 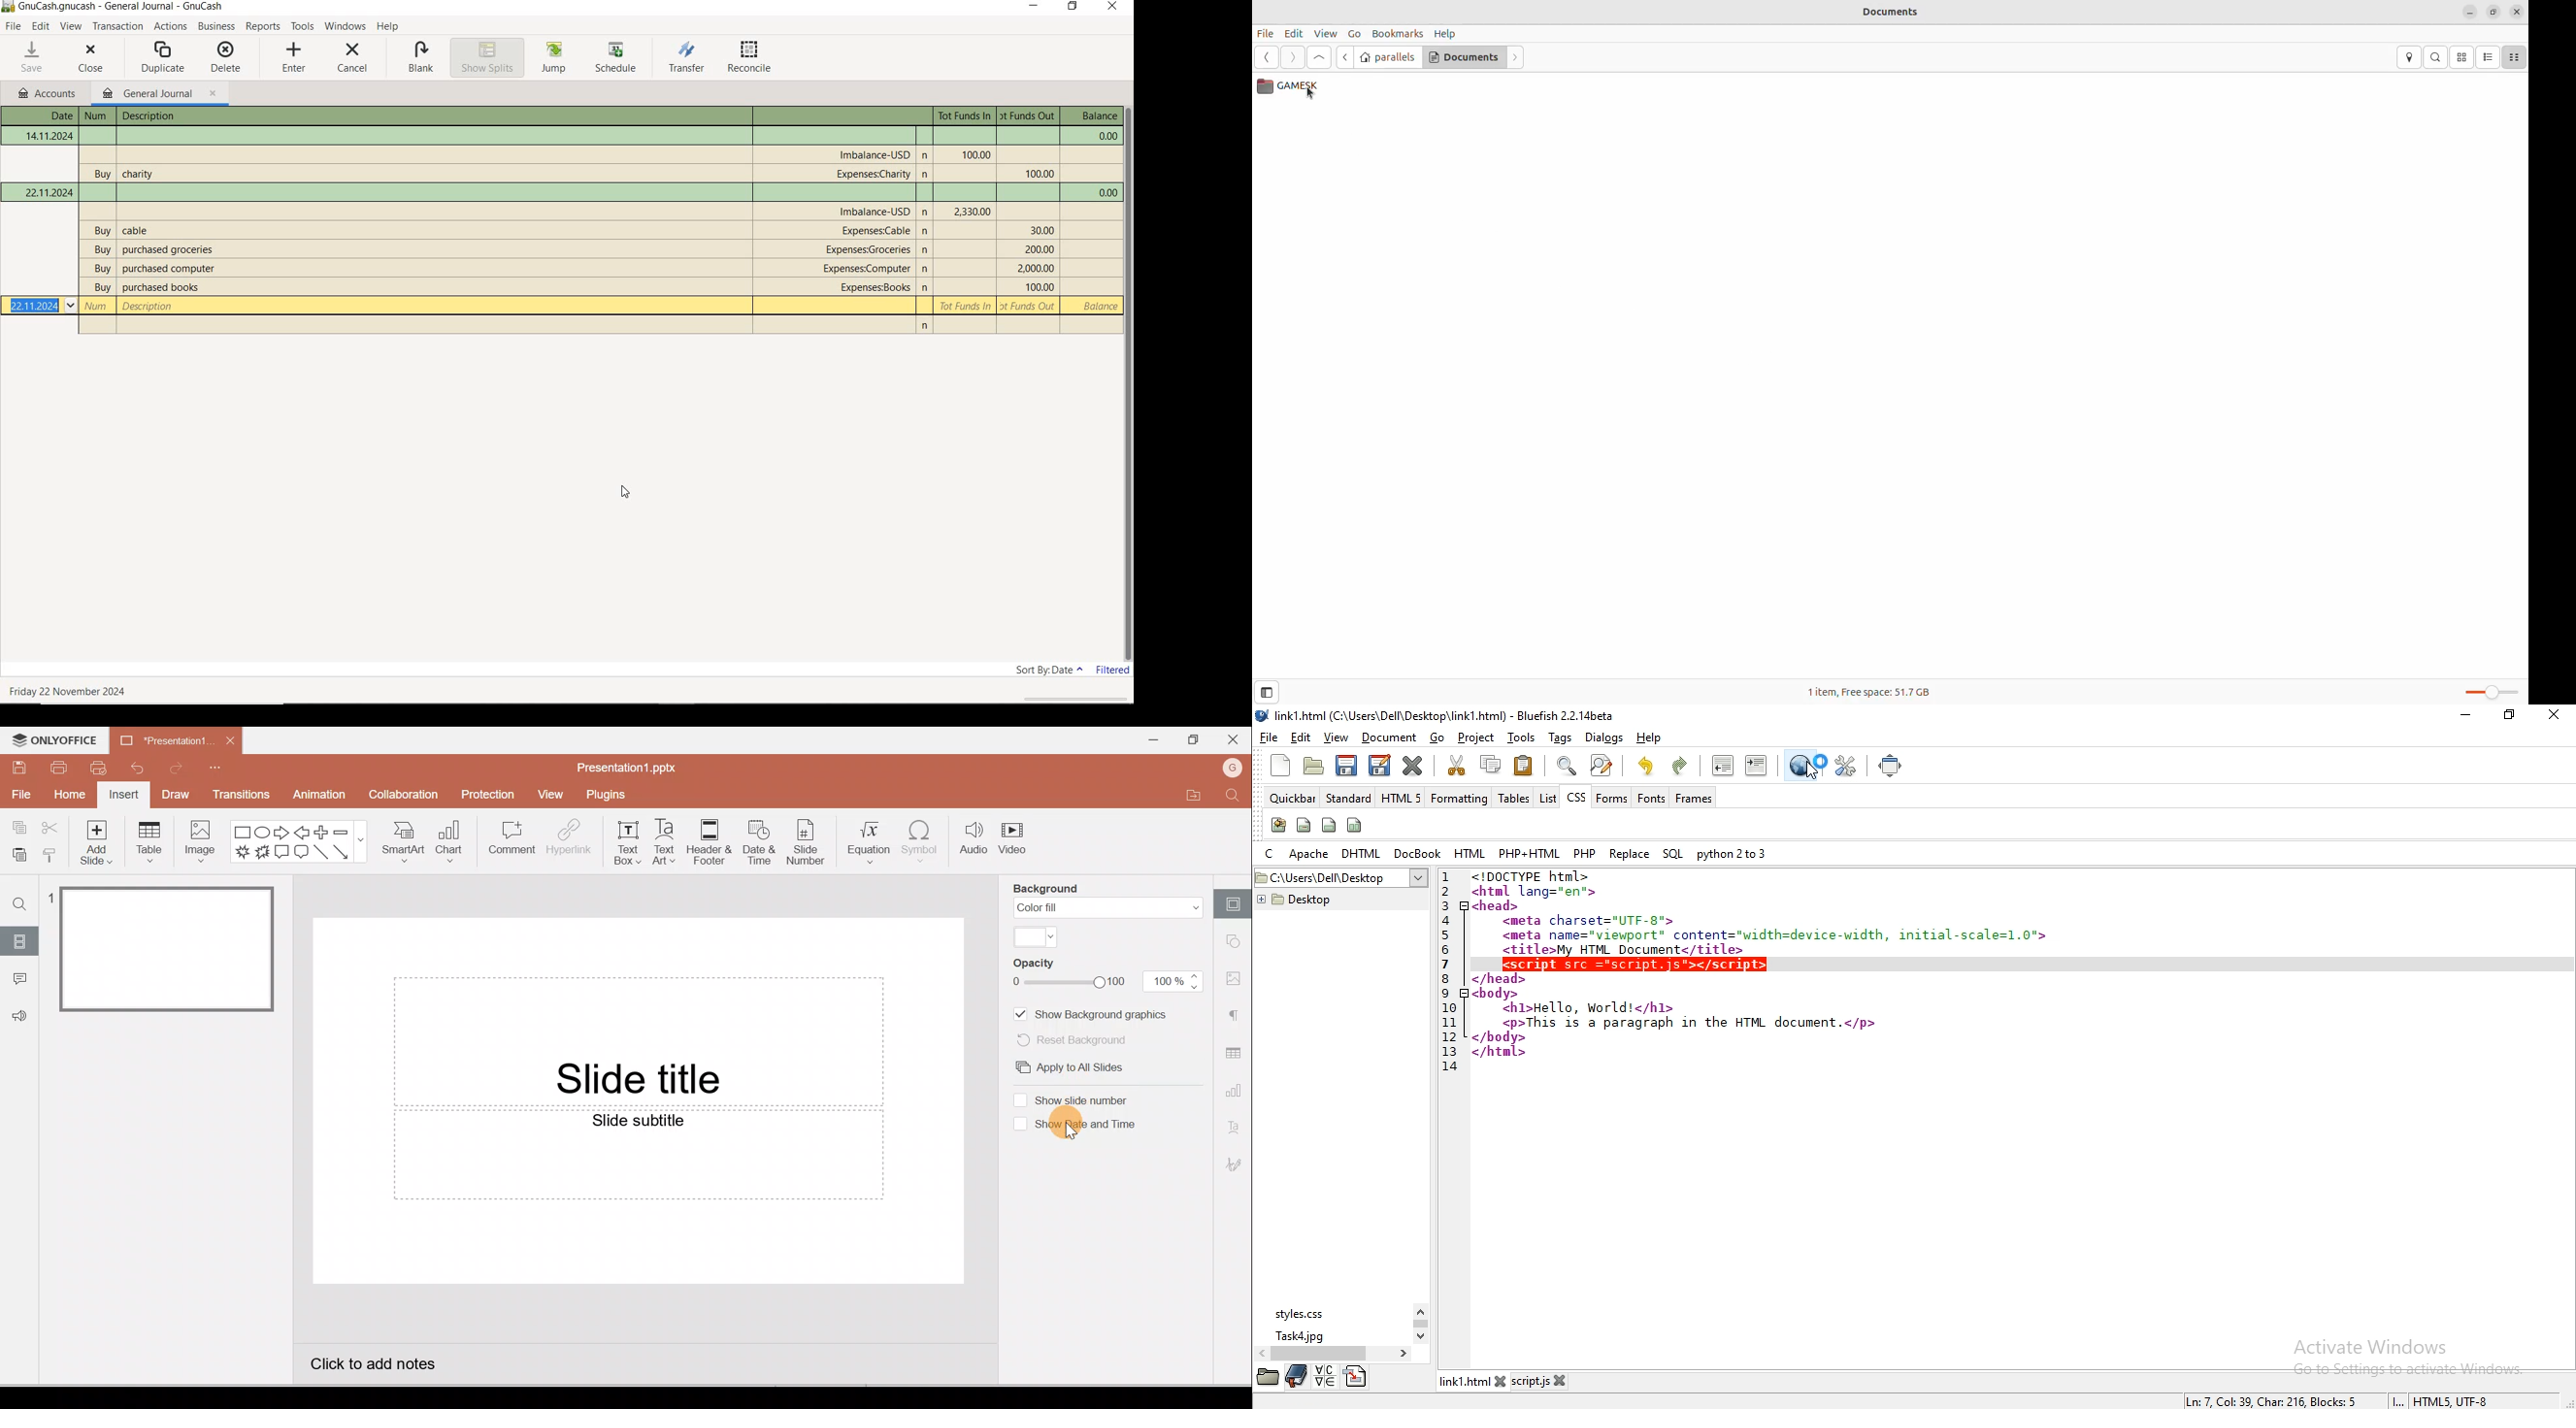 I want to click on Tot Funds In, so click(x=972, y=211).